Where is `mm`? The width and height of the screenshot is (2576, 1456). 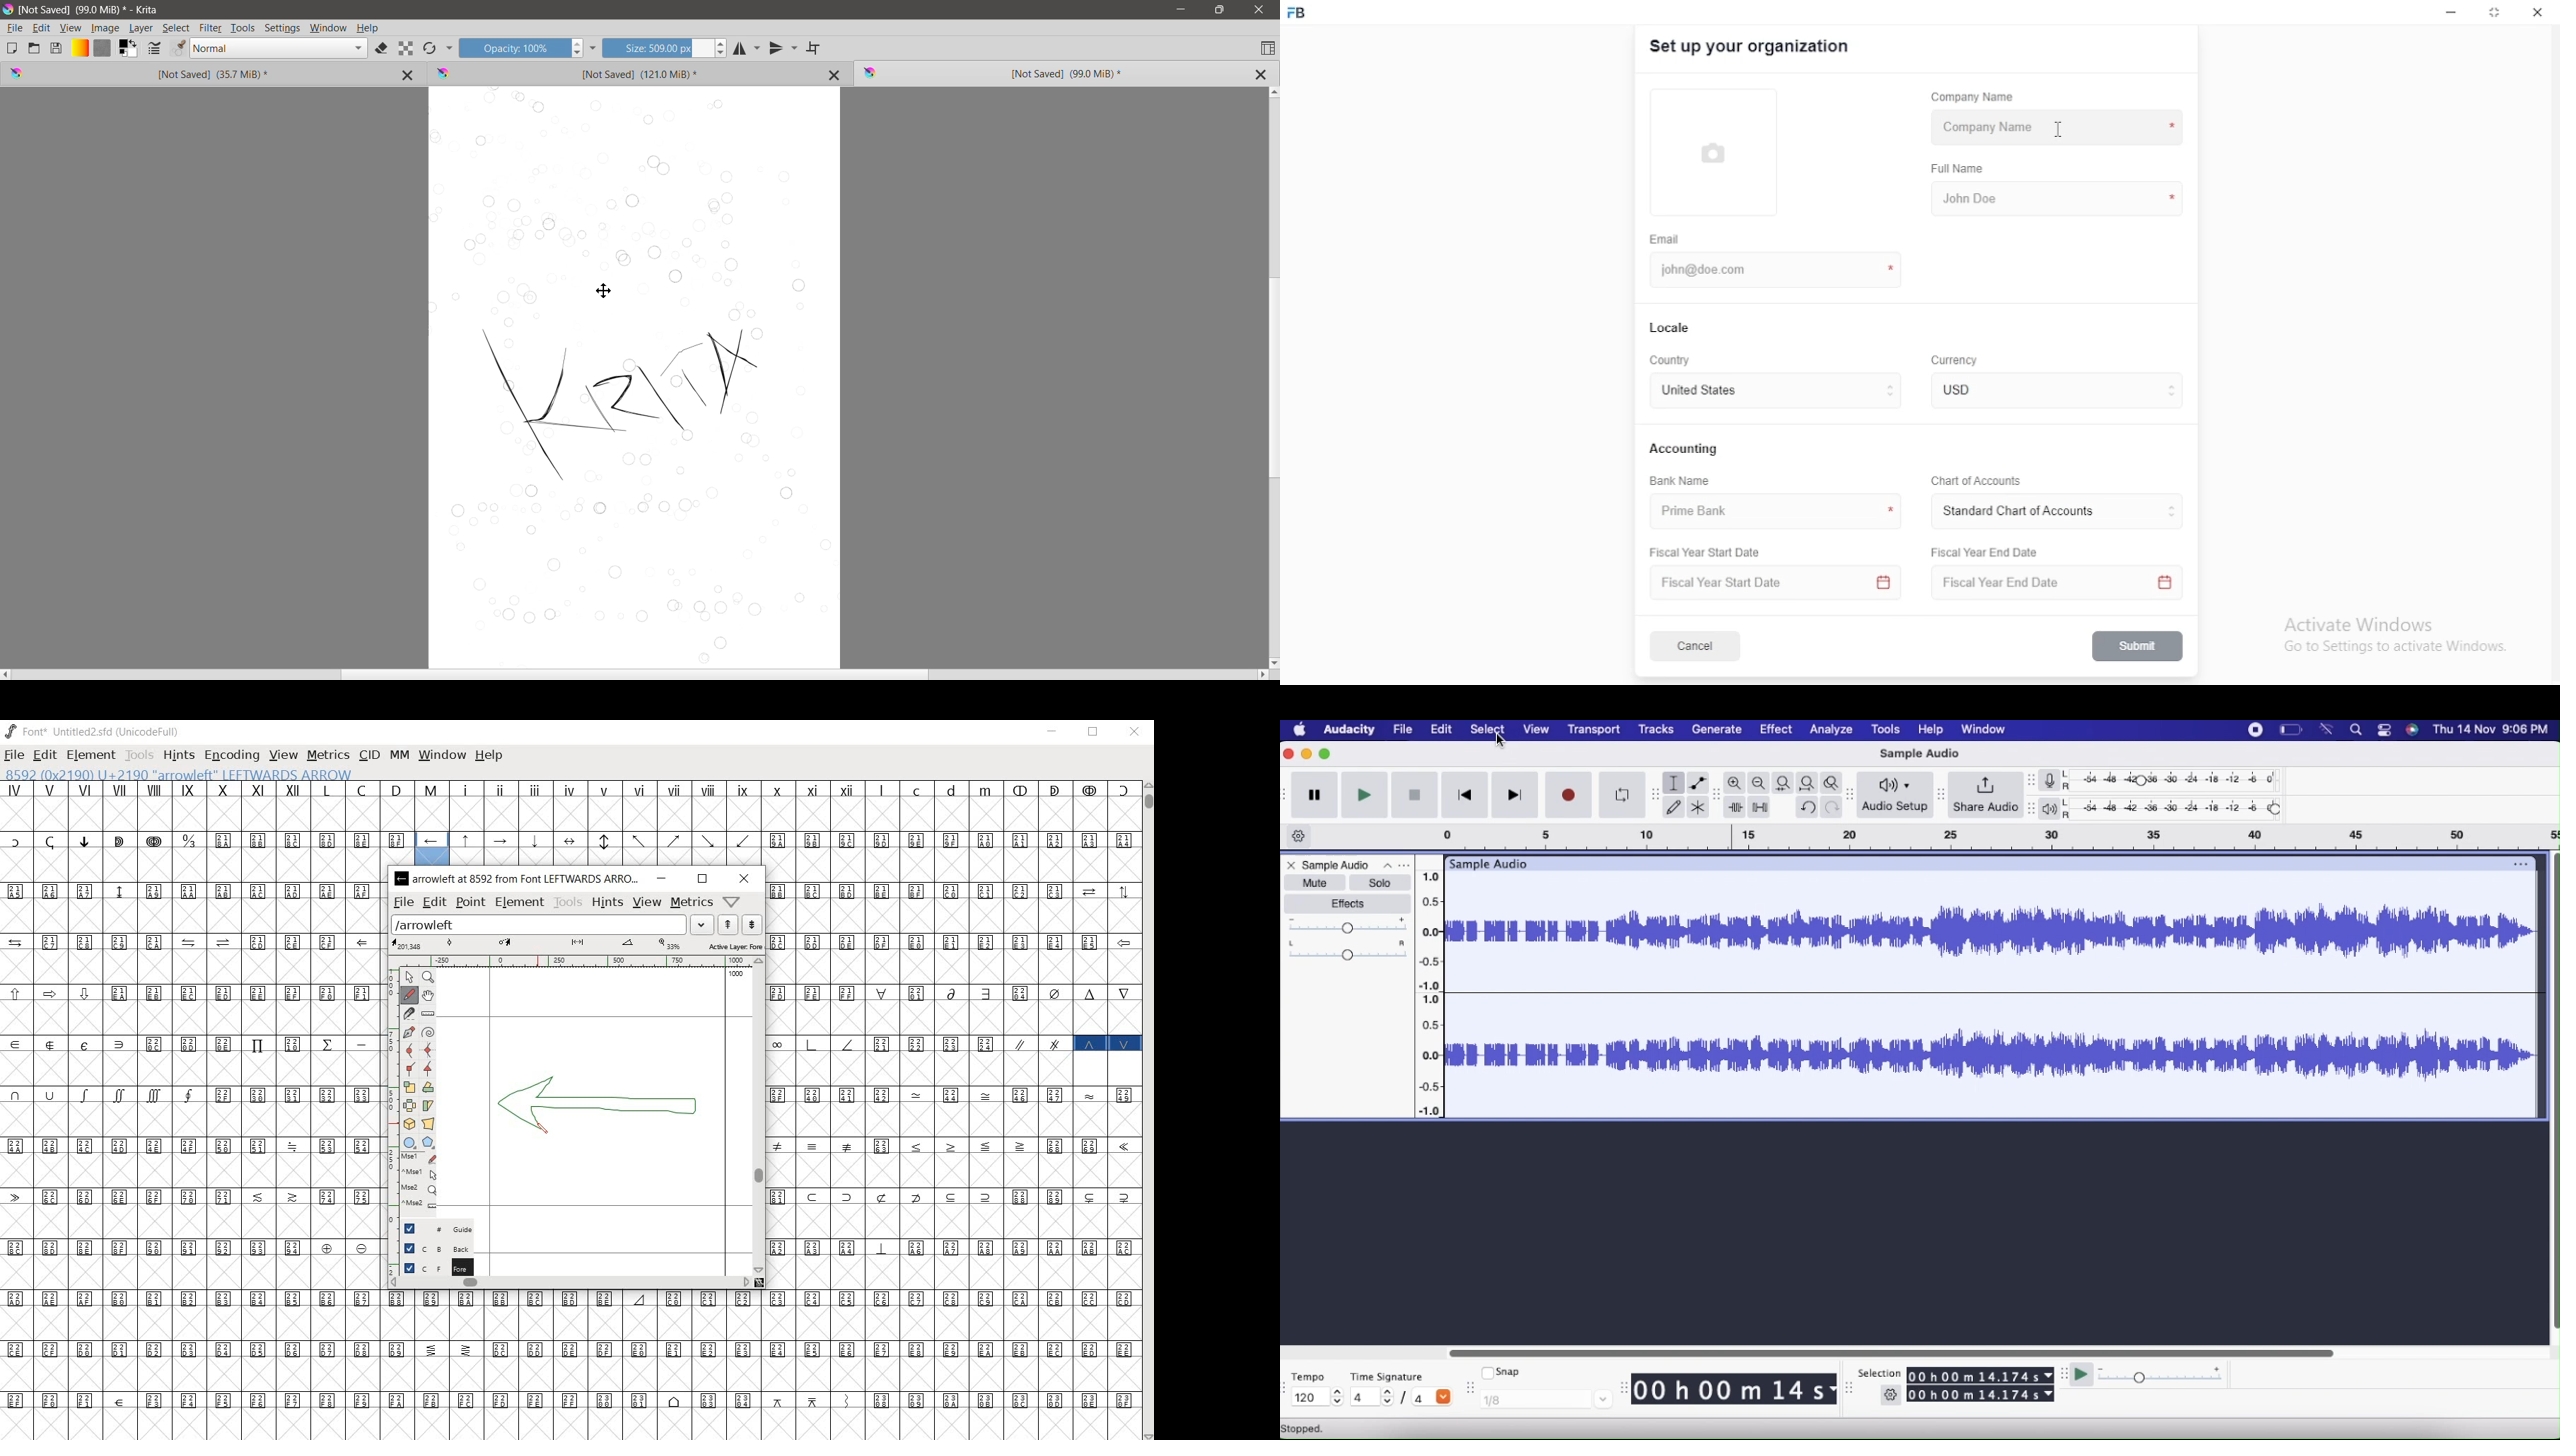
mm is located at coordinates (400, 755).